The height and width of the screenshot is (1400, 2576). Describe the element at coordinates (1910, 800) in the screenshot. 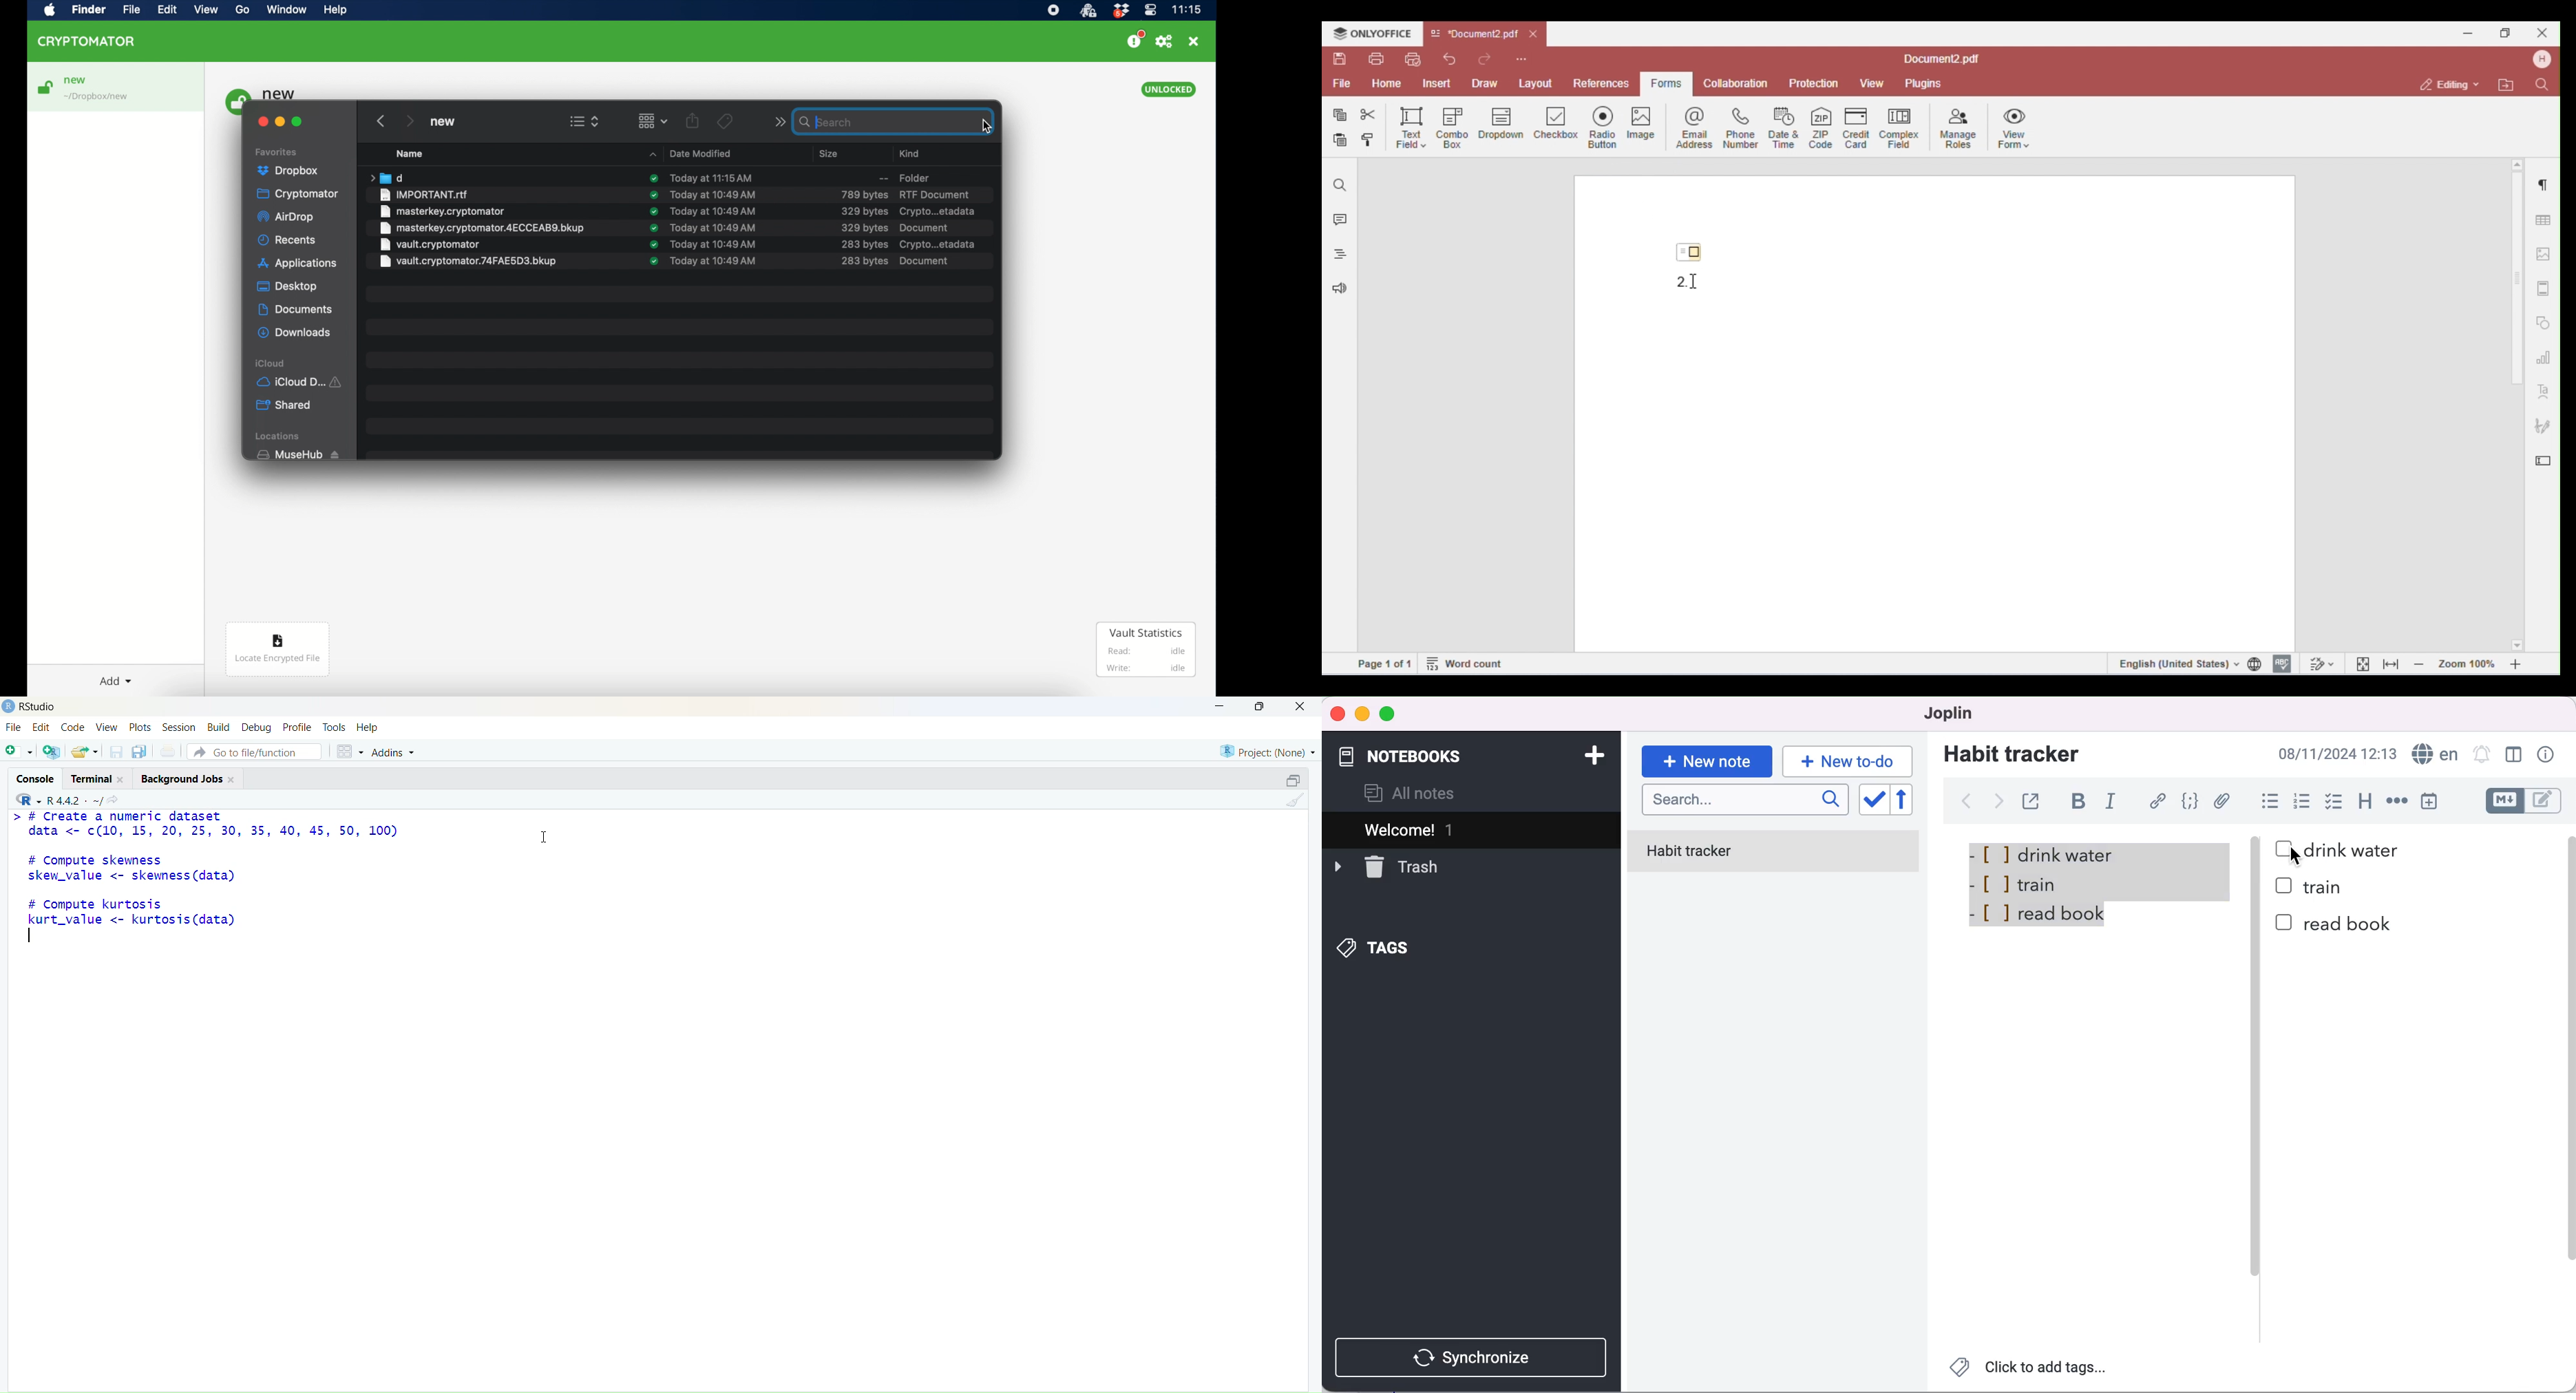

I see `reverse sort order` at that location.